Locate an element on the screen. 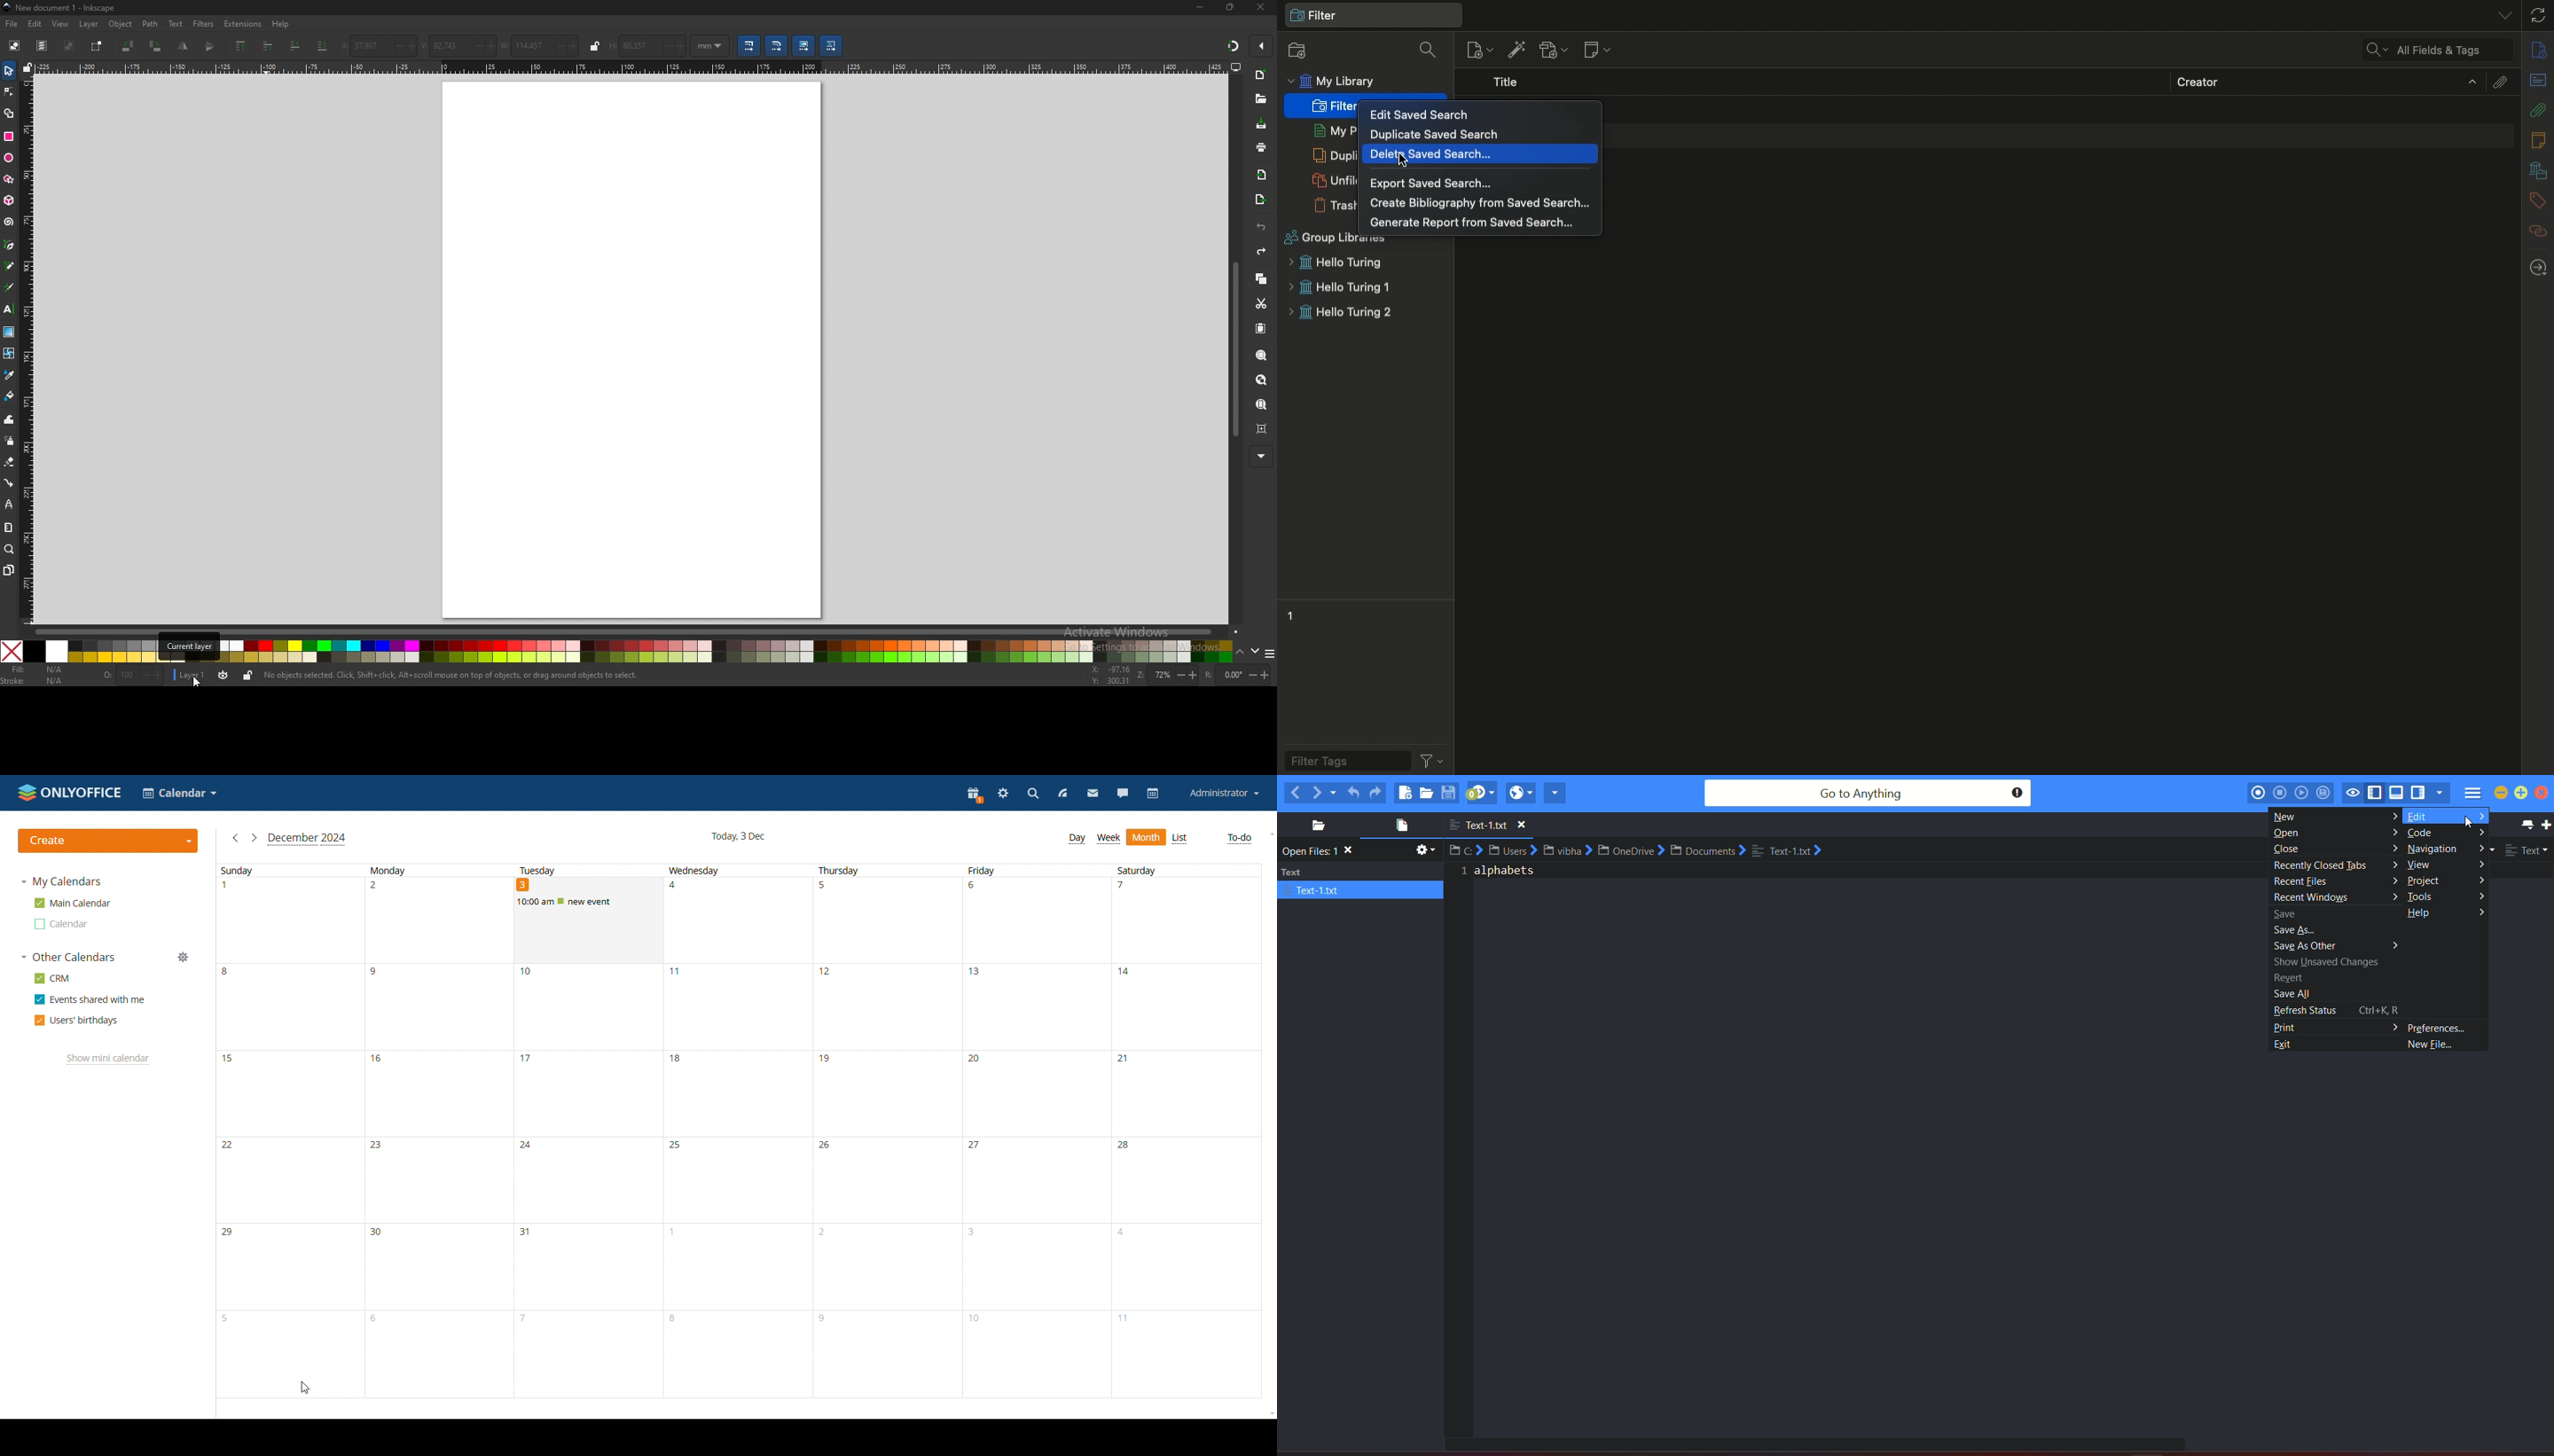  snapping is located at coordinates (1234, 46).